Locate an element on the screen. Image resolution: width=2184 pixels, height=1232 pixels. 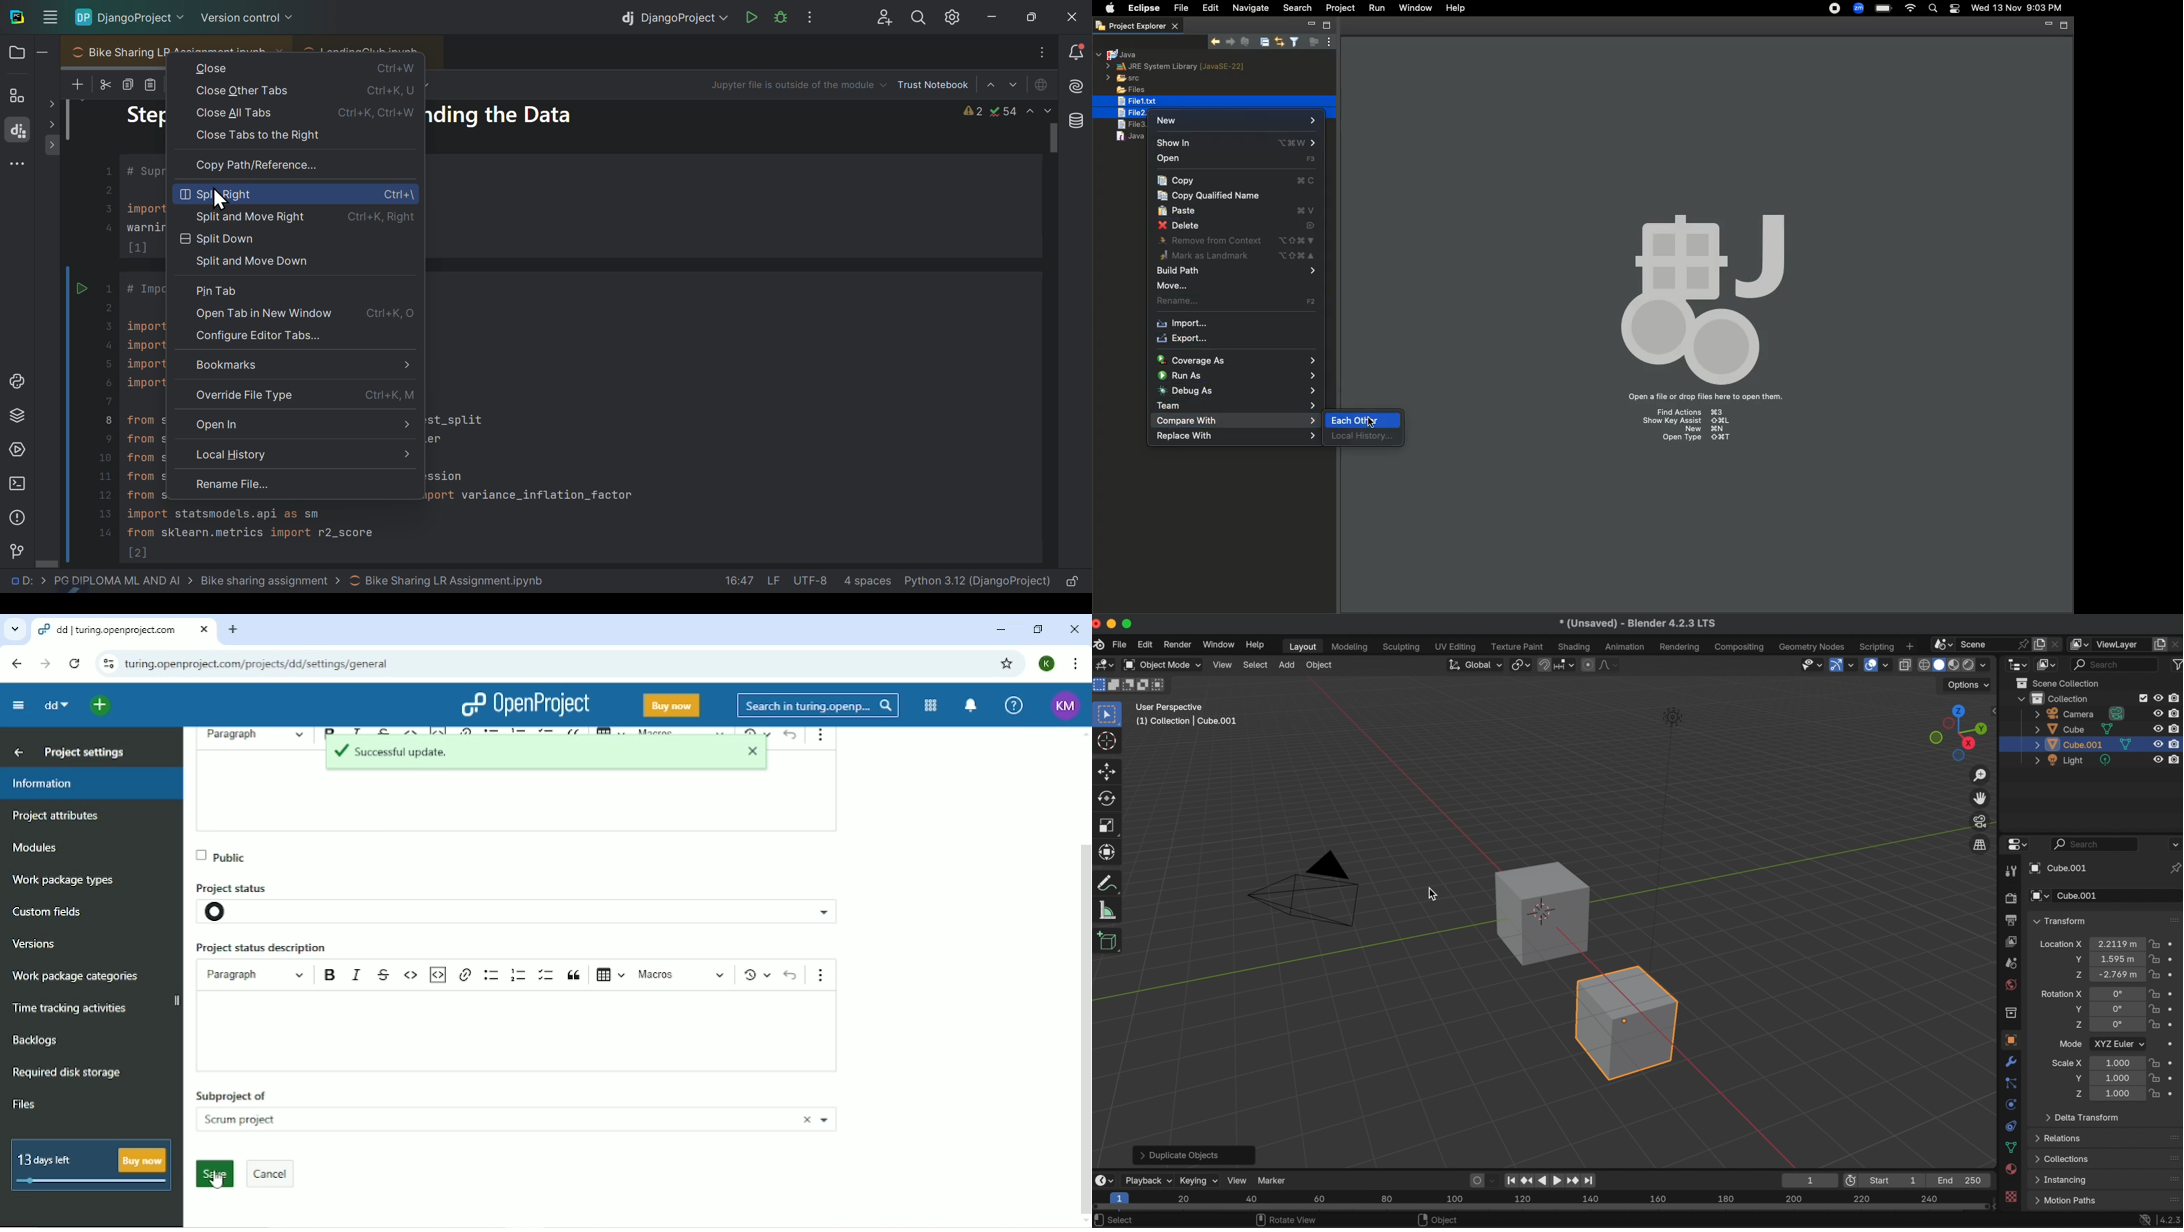
move the view is located at coordinates (1981, 798).